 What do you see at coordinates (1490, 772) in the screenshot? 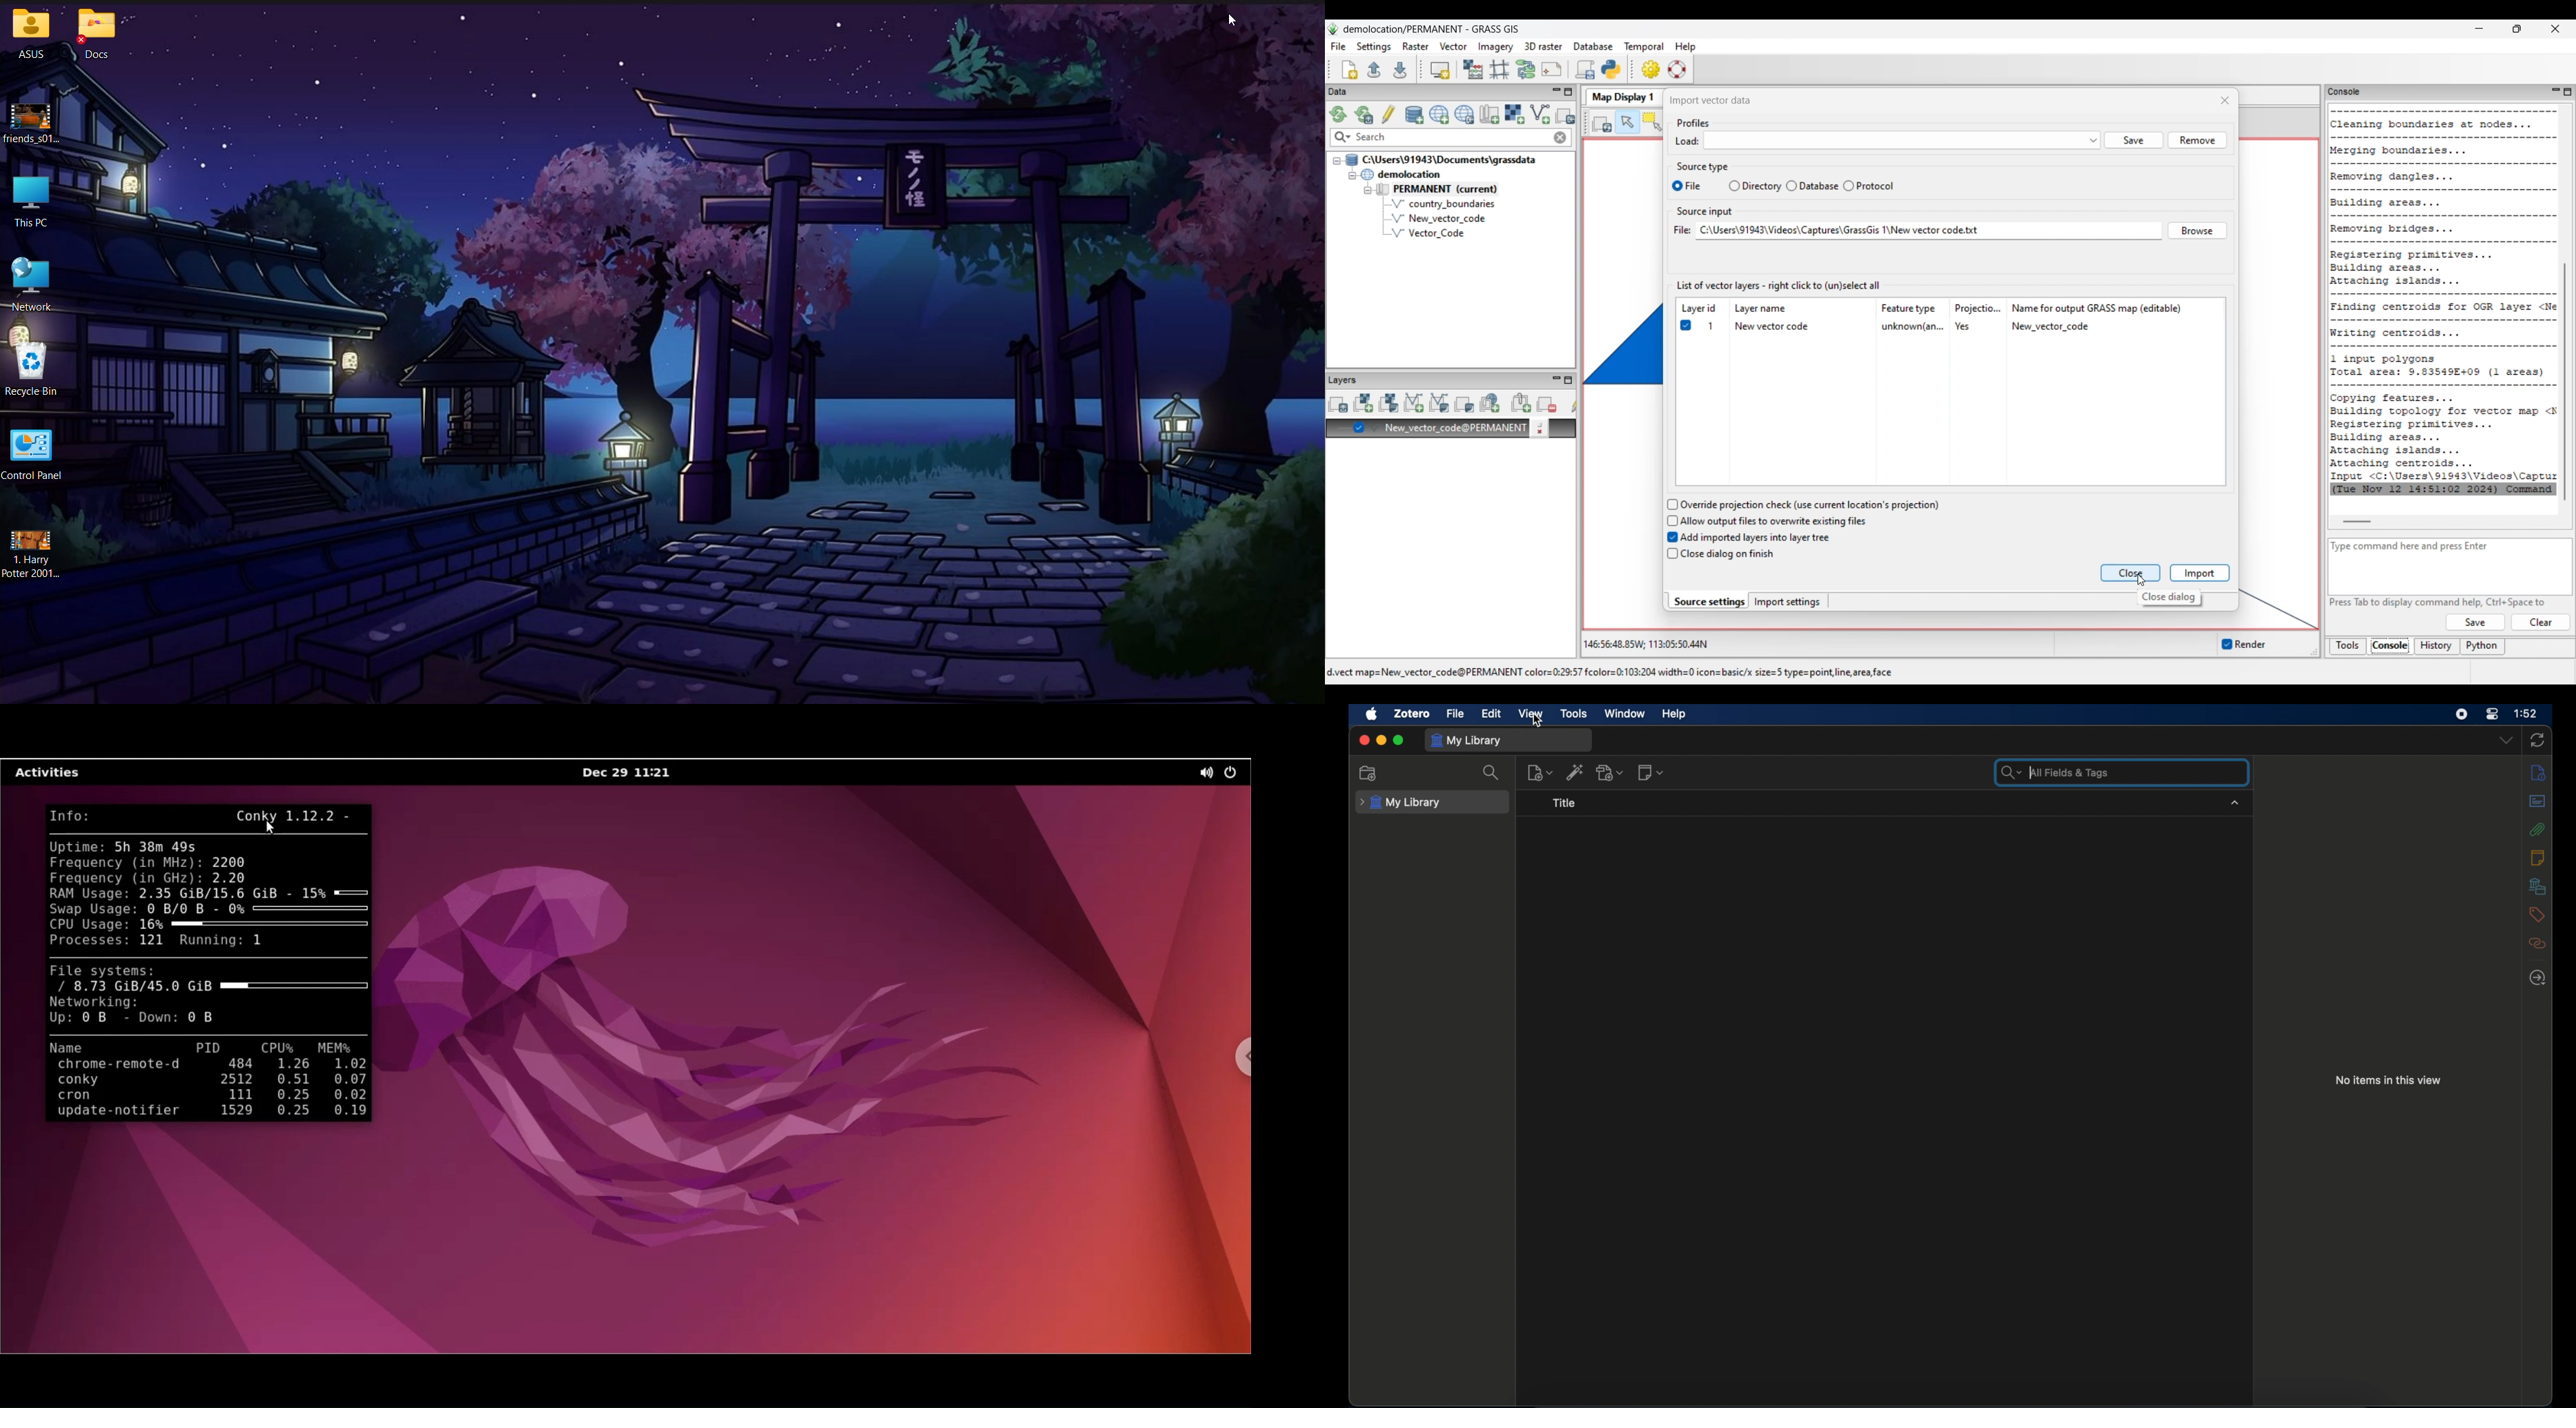
I see `search` at bounding box center [1490, 772].